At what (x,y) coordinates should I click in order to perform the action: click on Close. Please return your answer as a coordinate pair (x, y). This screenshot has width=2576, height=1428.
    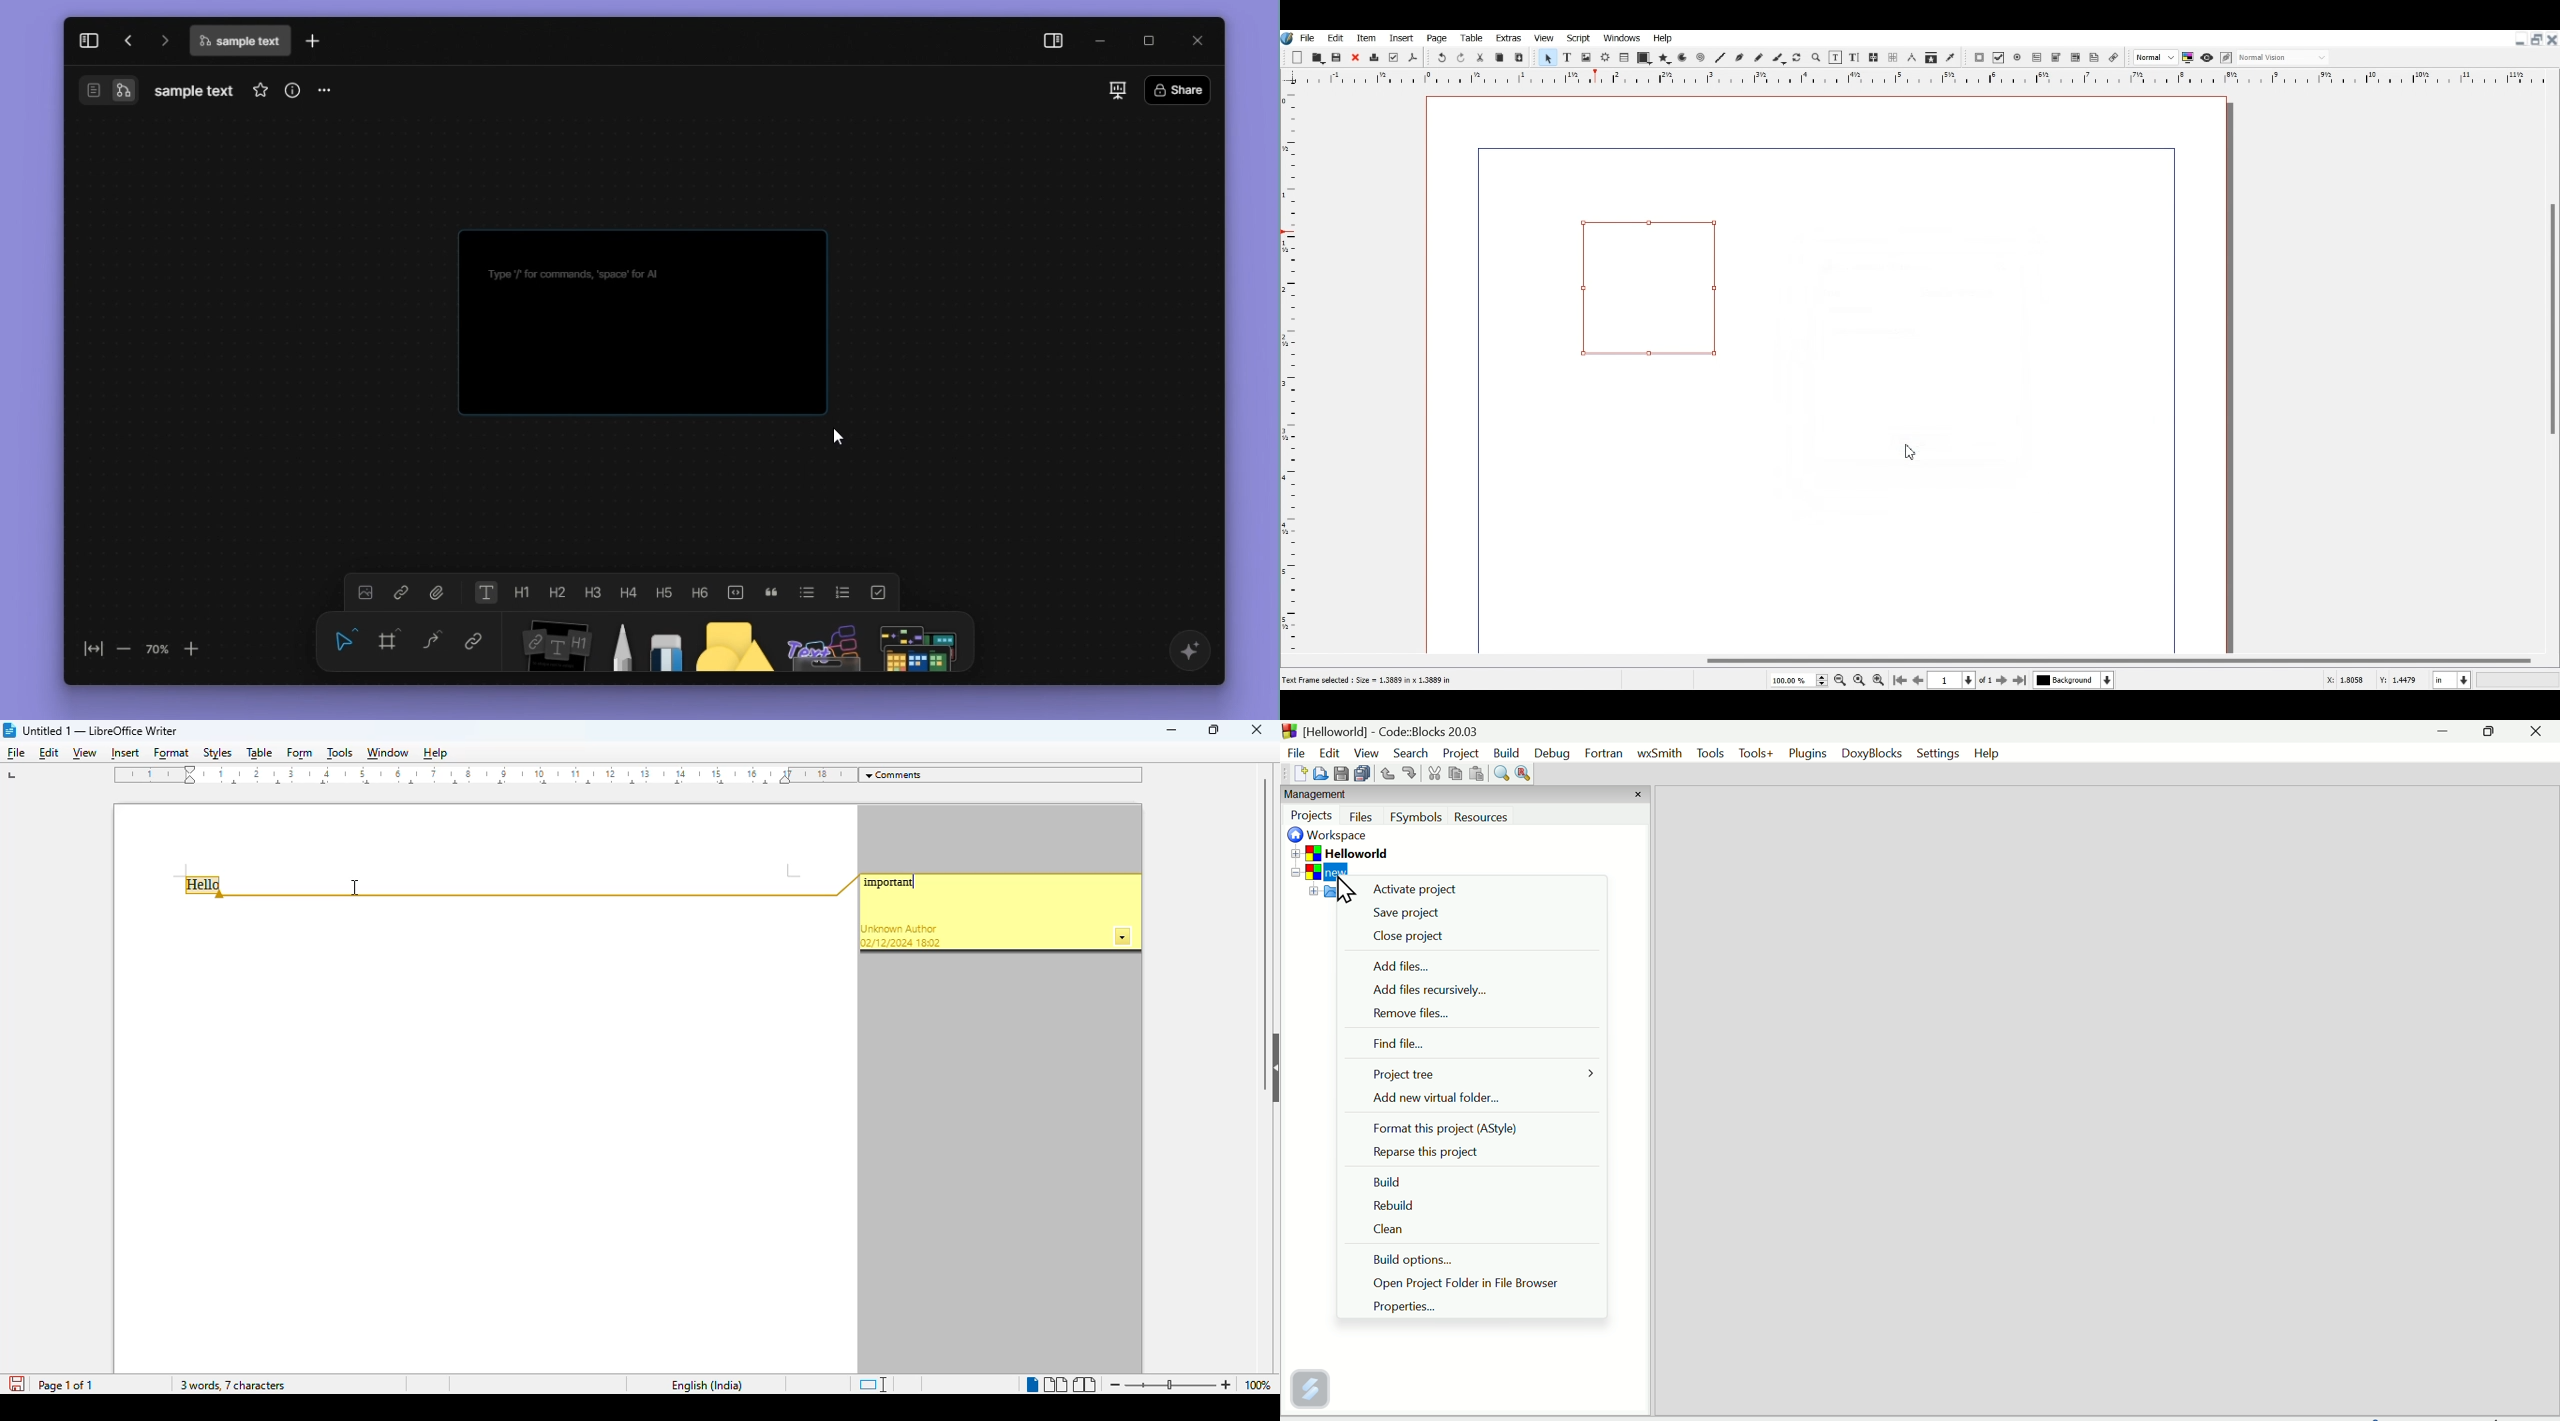
    Looking at the image, I should click on (2535, 735).